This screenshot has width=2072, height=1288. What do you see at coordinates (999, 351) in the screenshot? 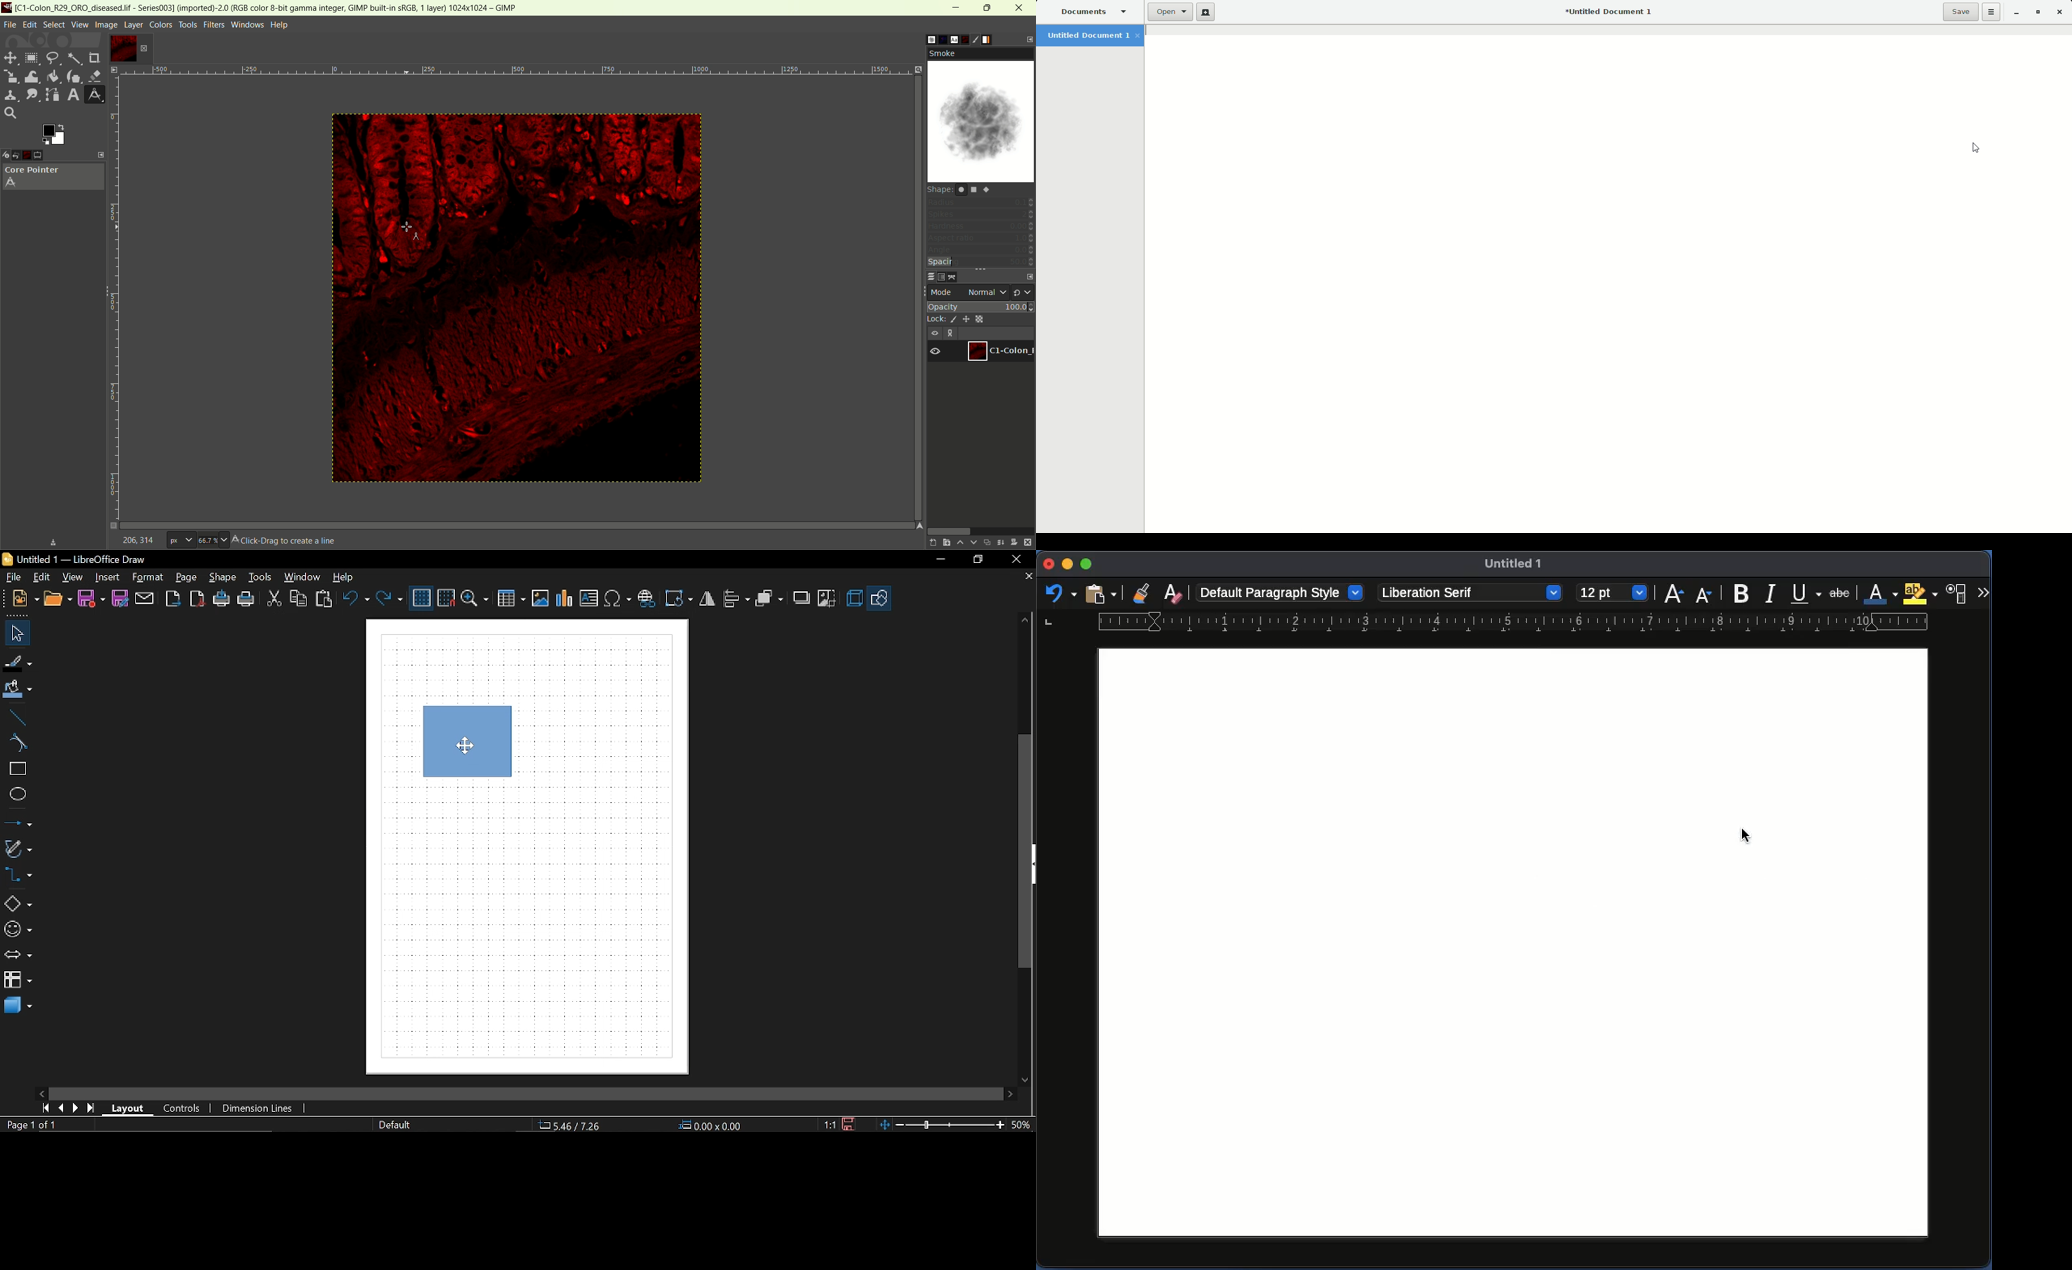
I see `layer1` at bounding box center [999, 351].